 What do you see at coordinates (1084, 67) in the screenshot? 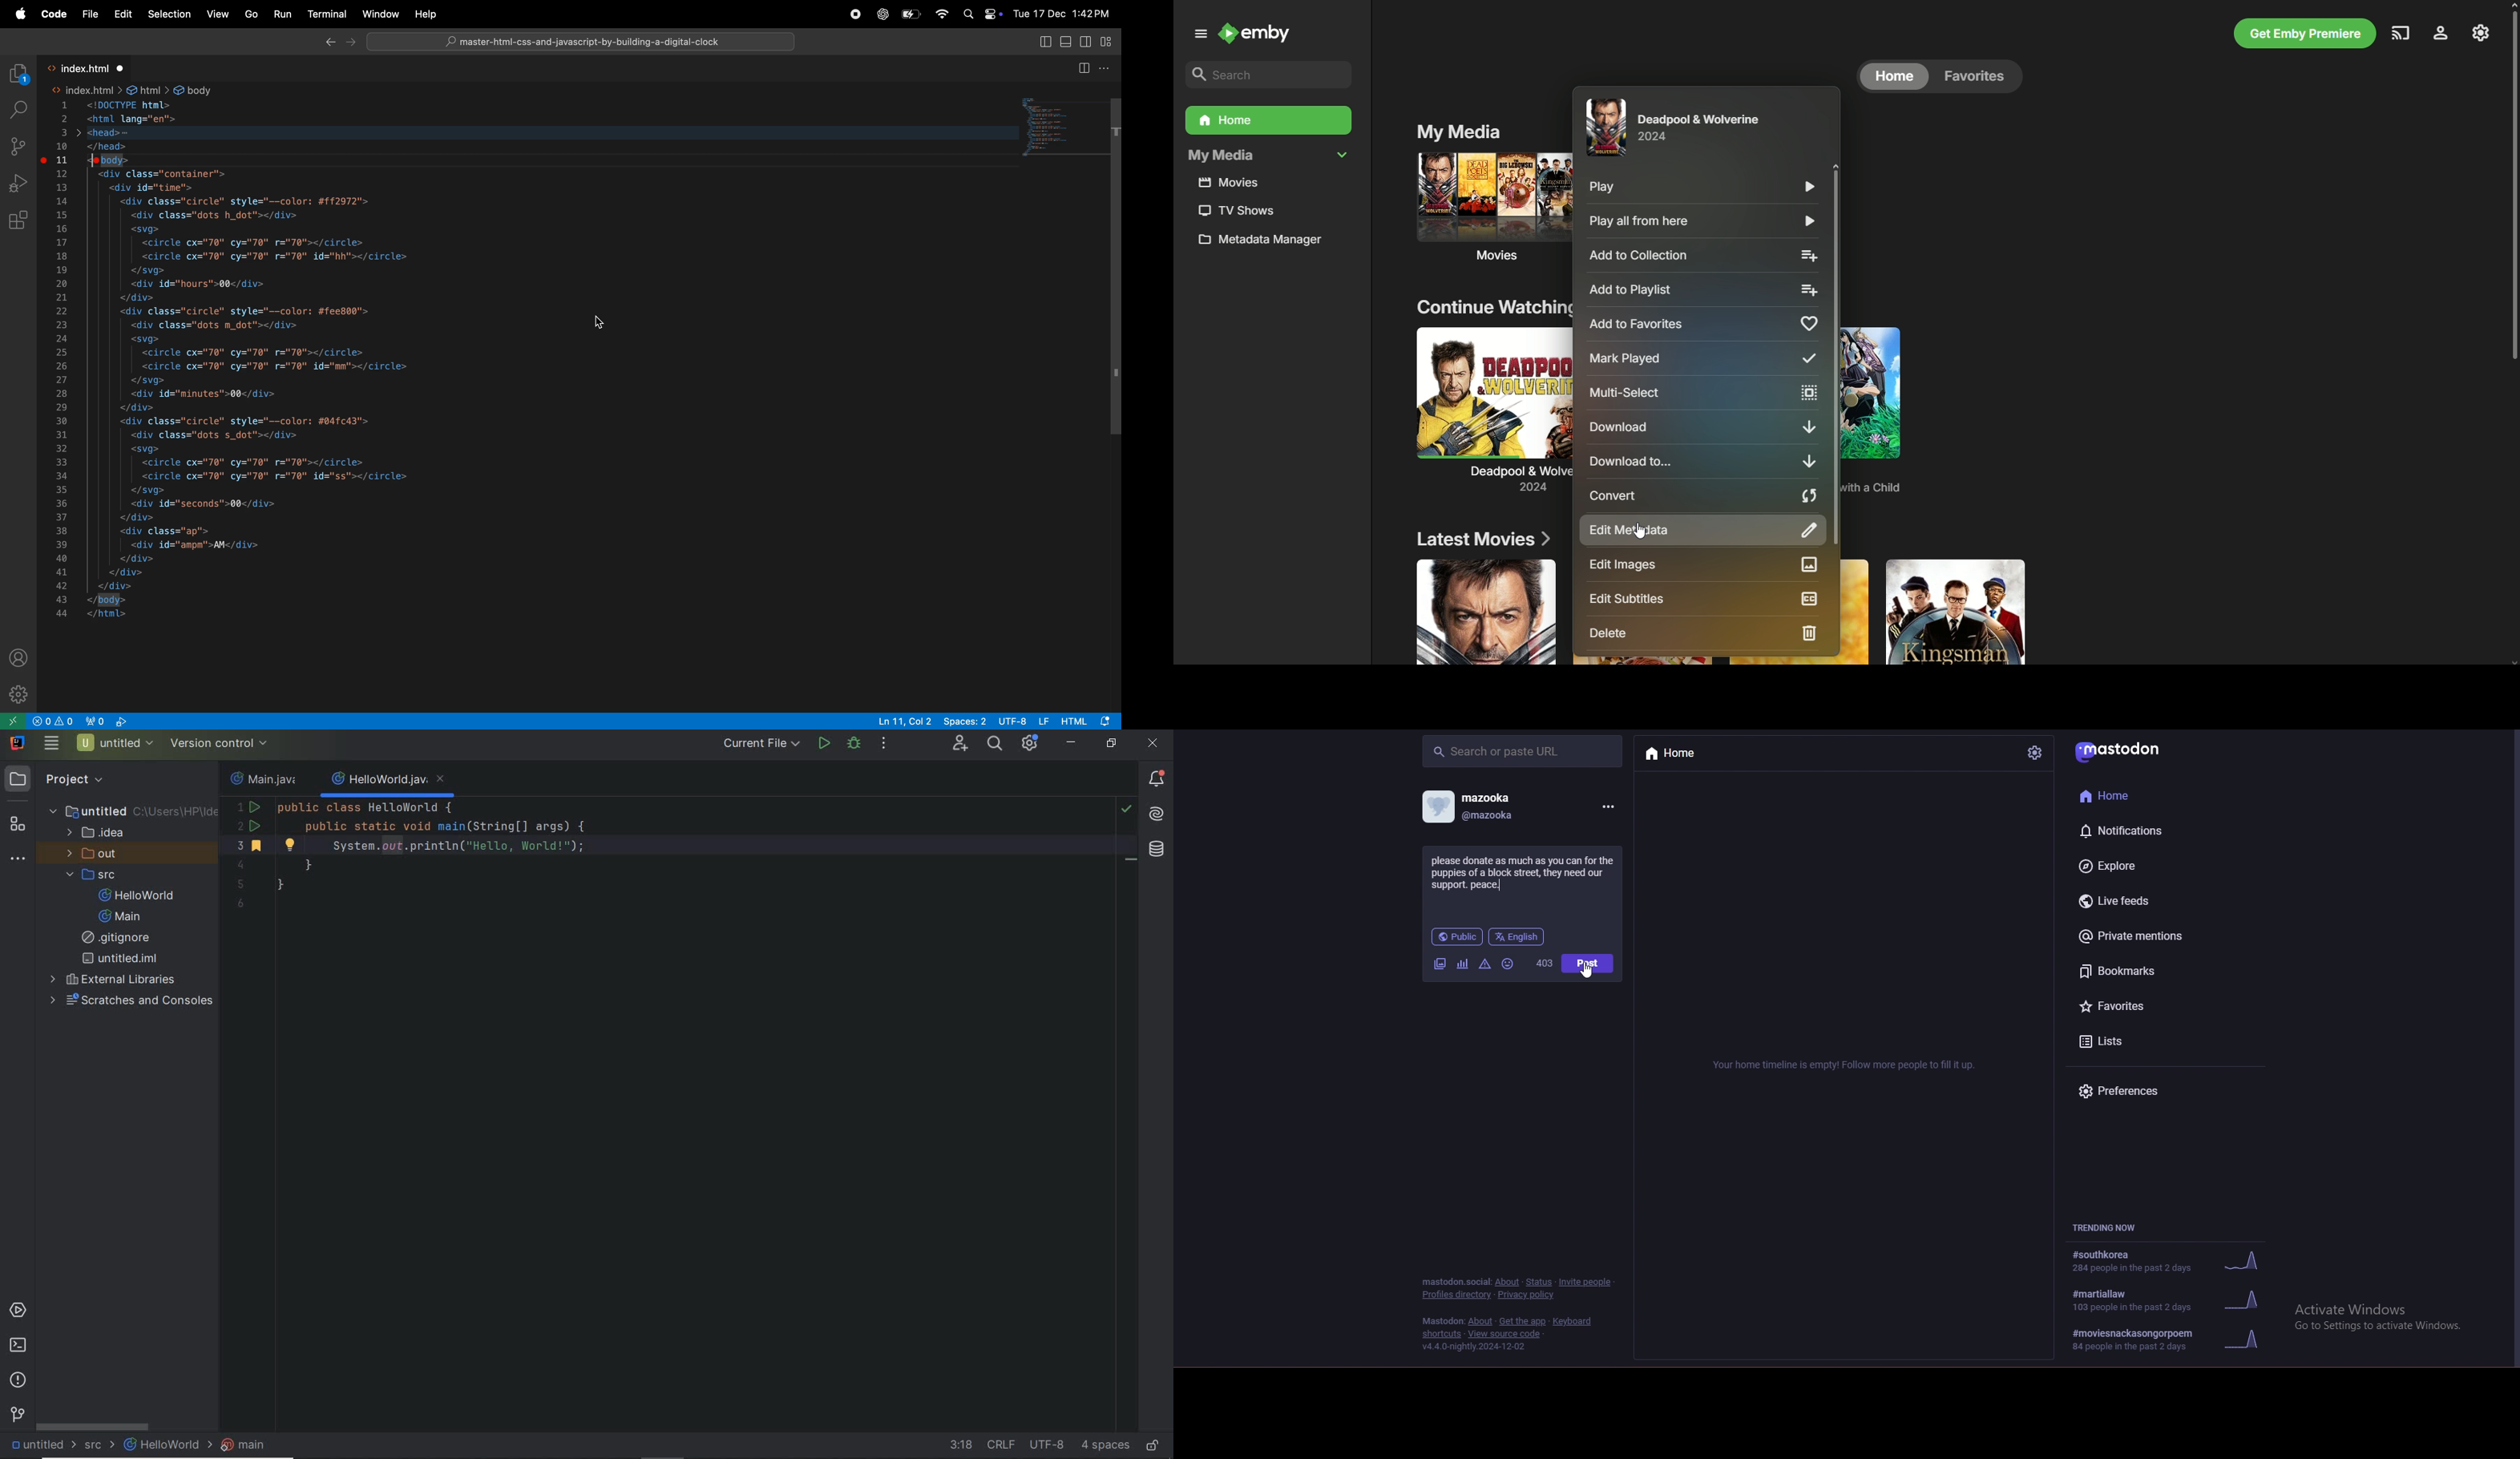
I see `split terminal` at bounding box center [1084, 67].